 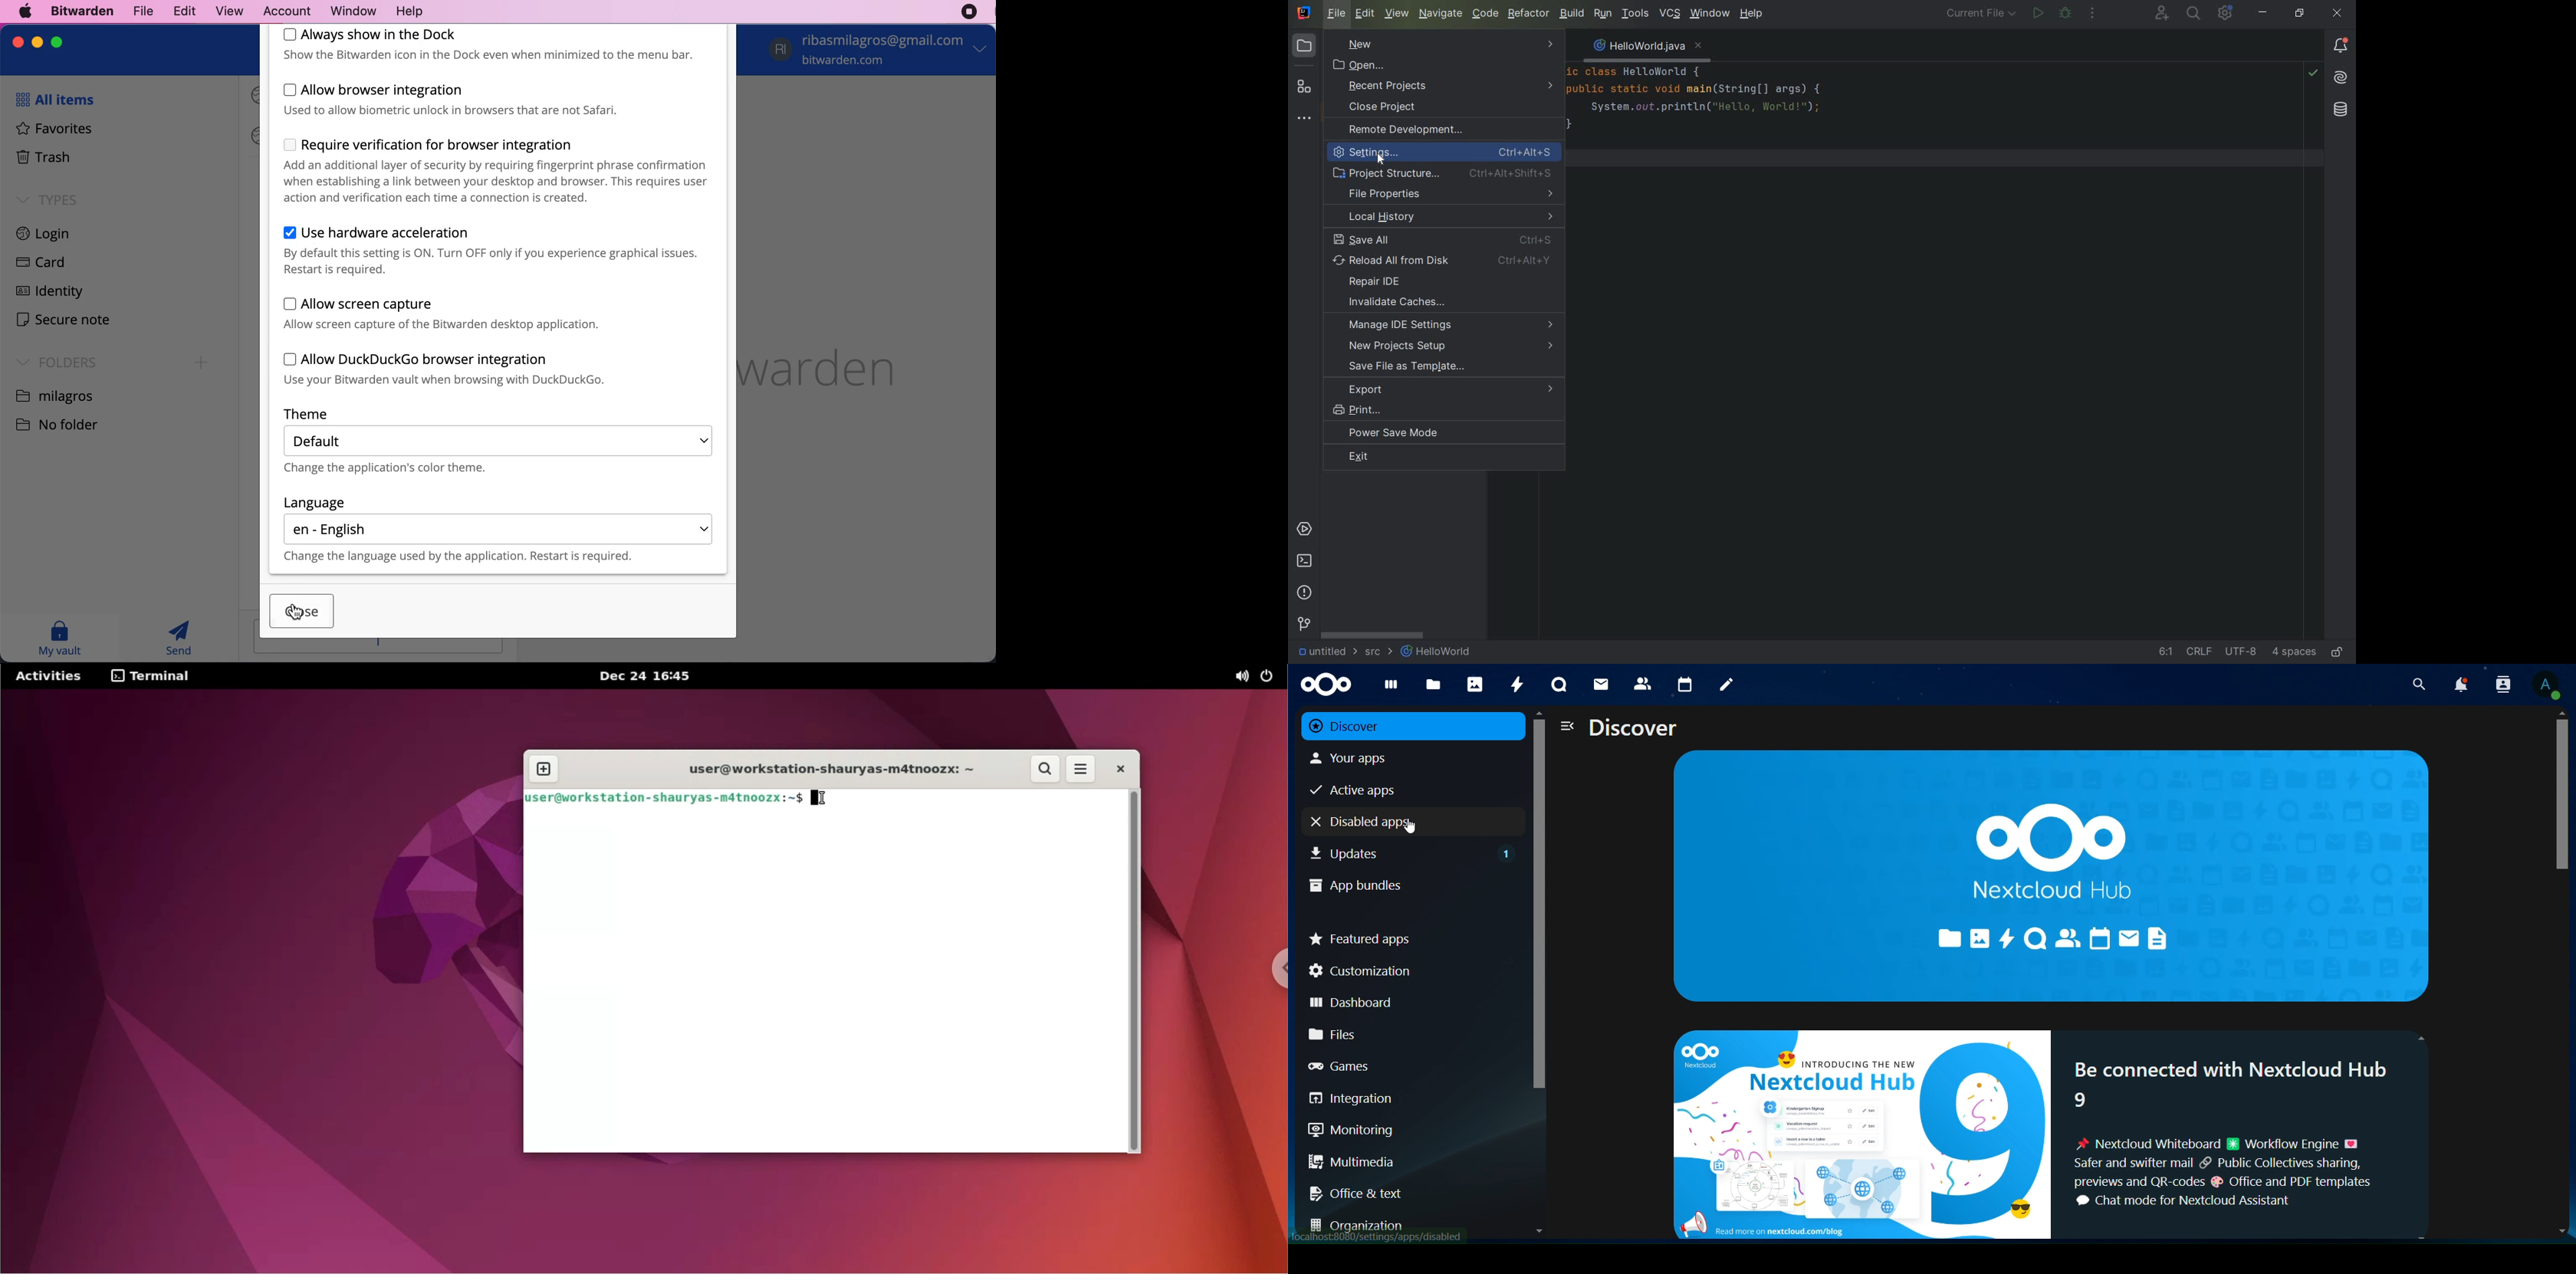 I want to click on change the language used by the application. restart is requires, so click(x=473, y=558).